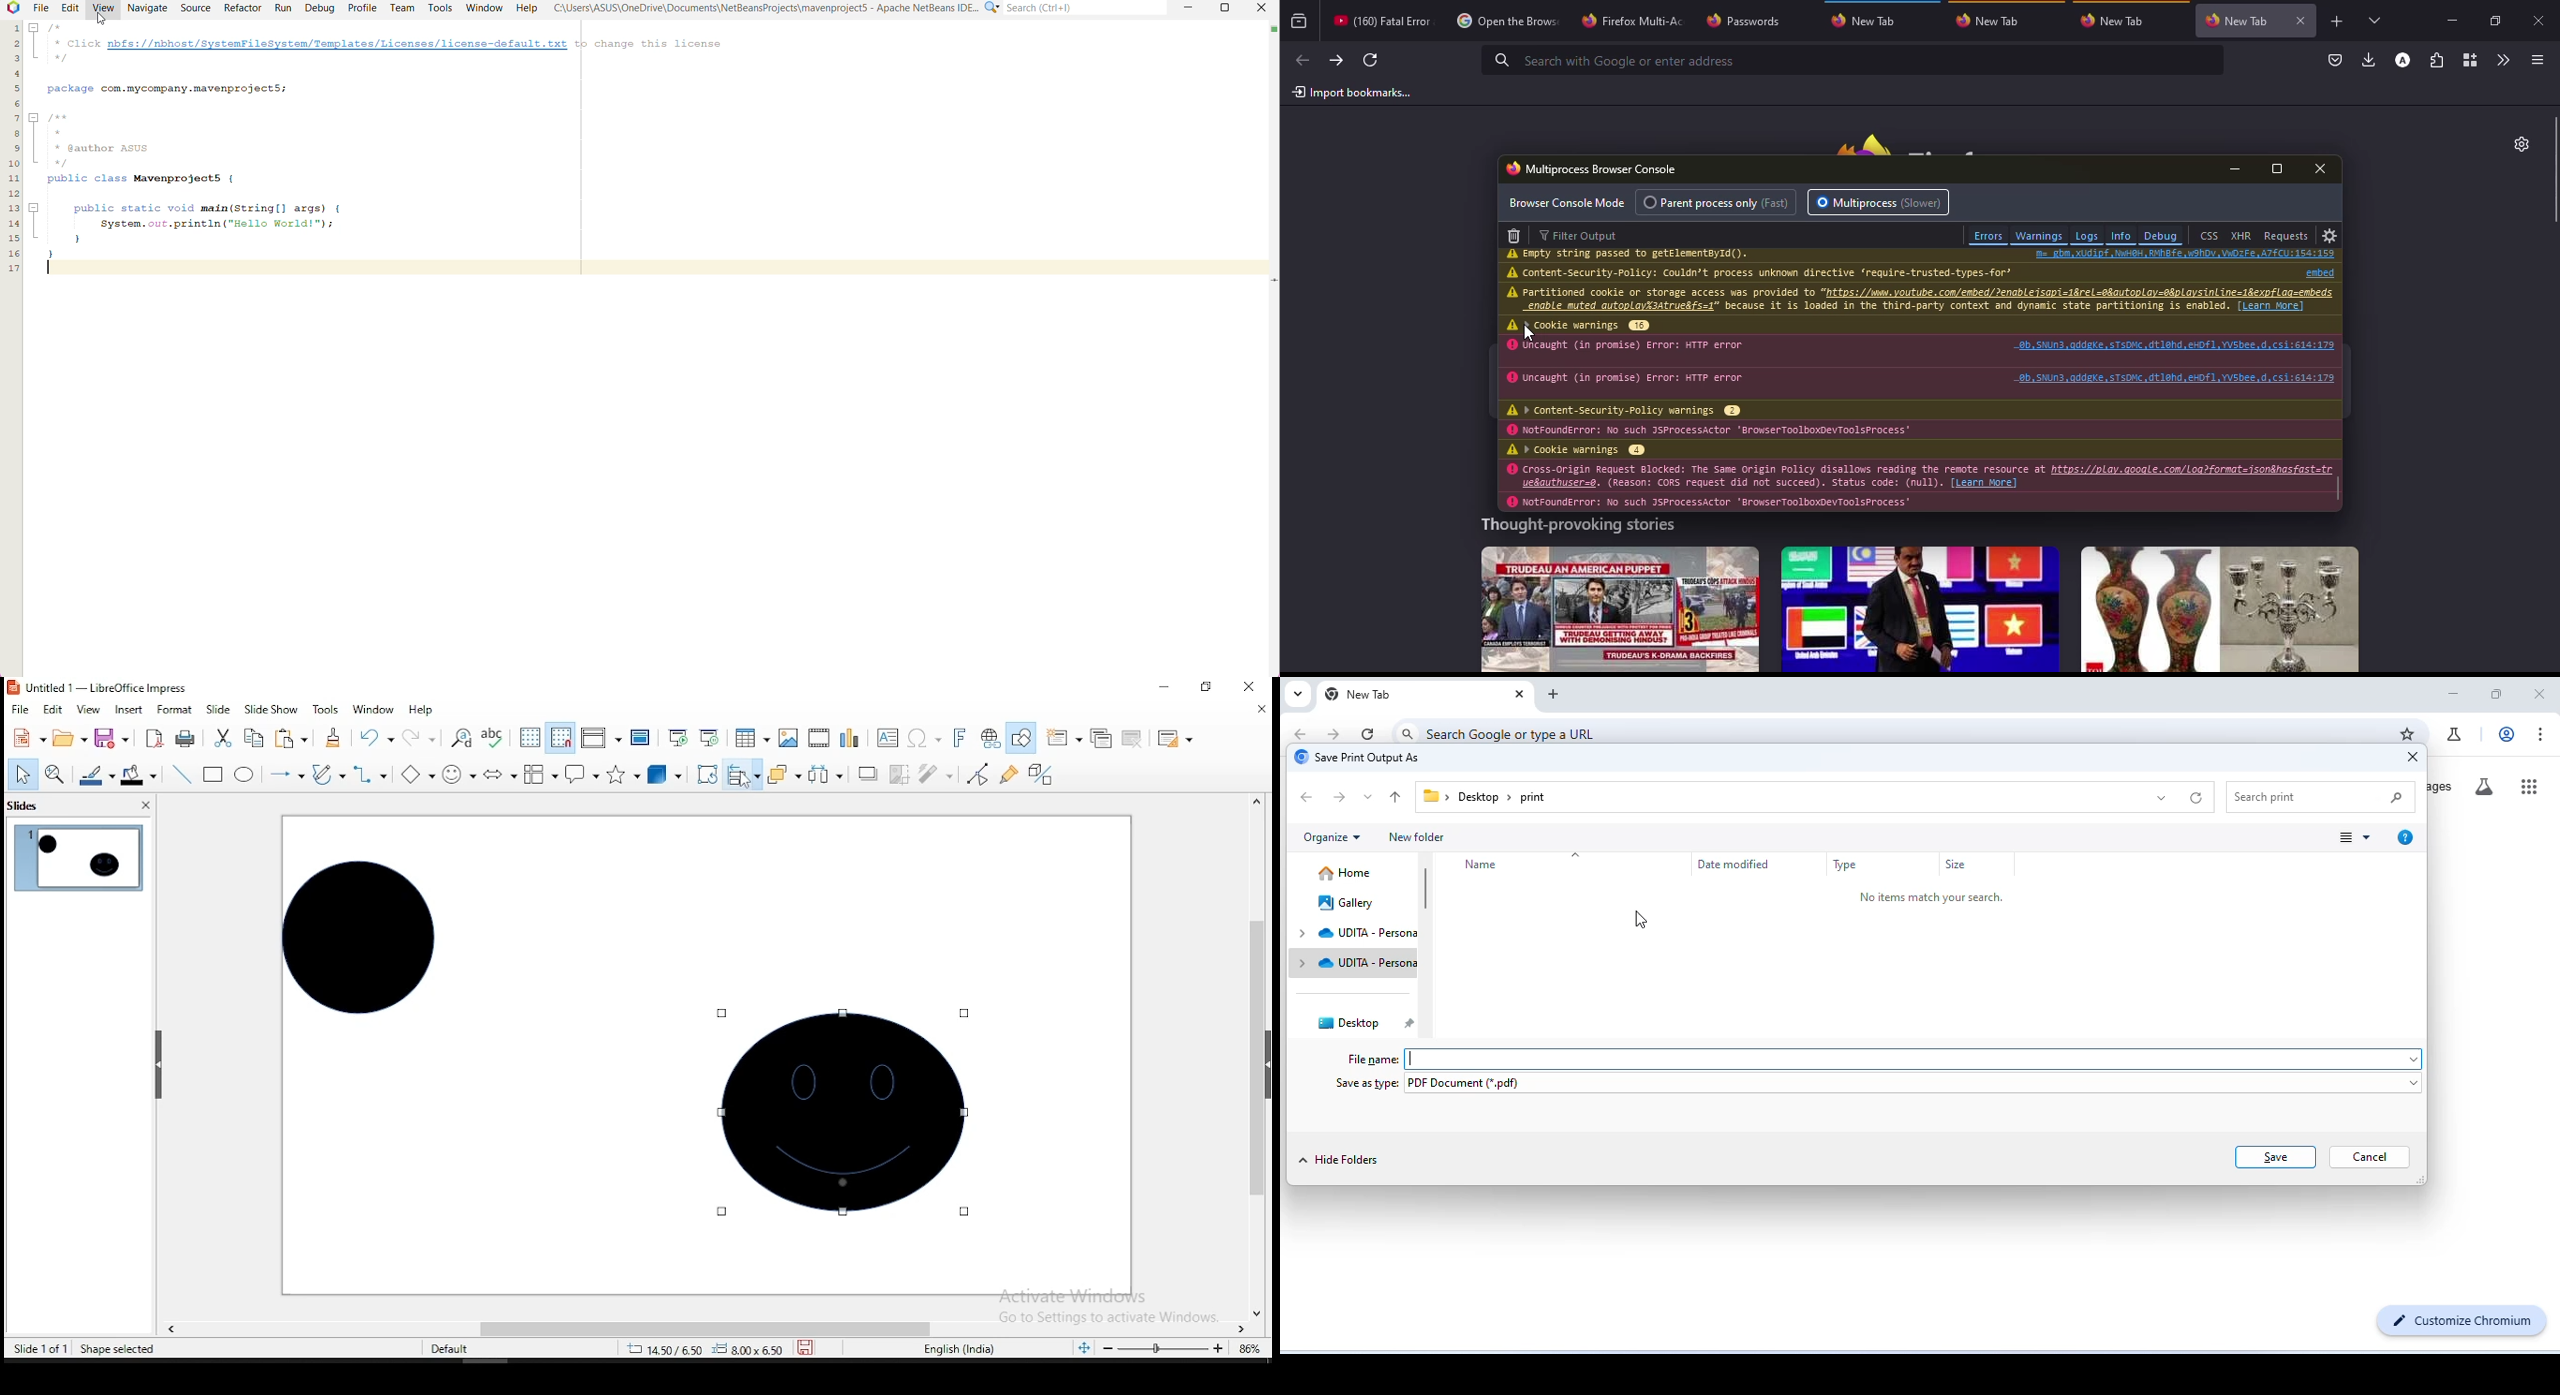 This screenshot has height=1400, width=2576. What do you see at coordinates (1620, 609) in the screenshot?
I see `story` at bounding box center [1620, 609].